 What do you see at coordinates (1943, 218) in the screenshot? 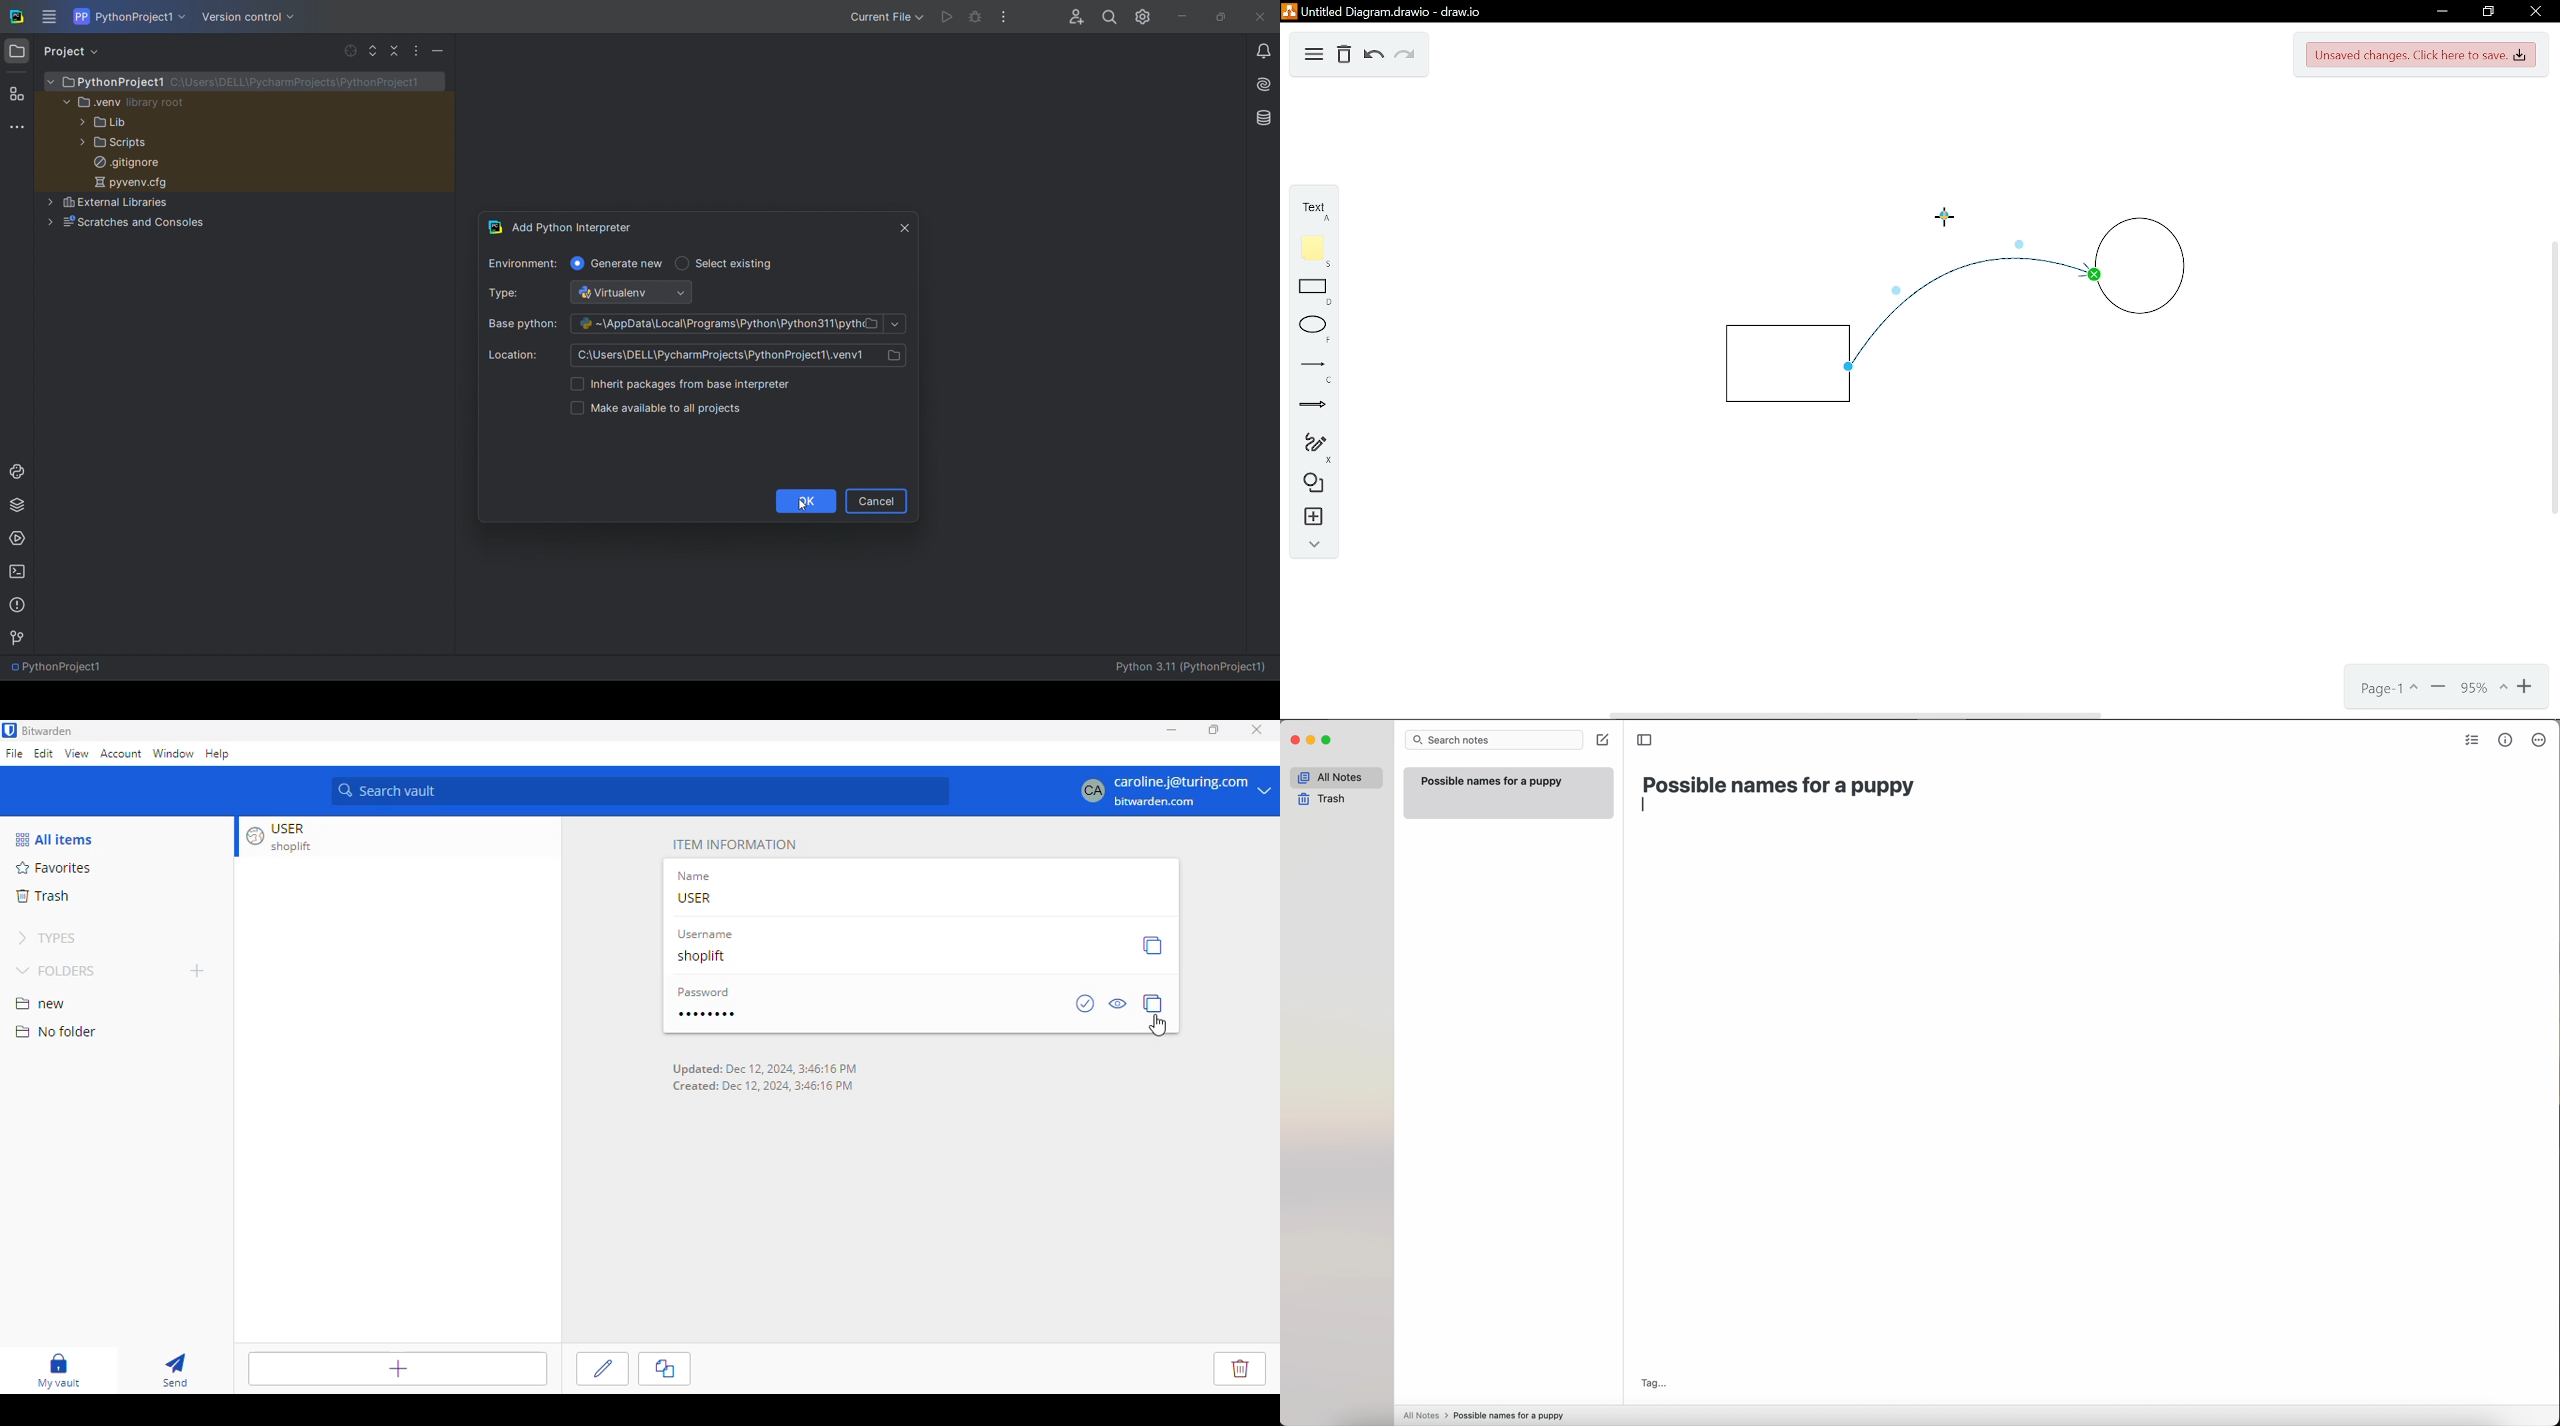
I see `Cursor` at bounding box center [1943, 218].